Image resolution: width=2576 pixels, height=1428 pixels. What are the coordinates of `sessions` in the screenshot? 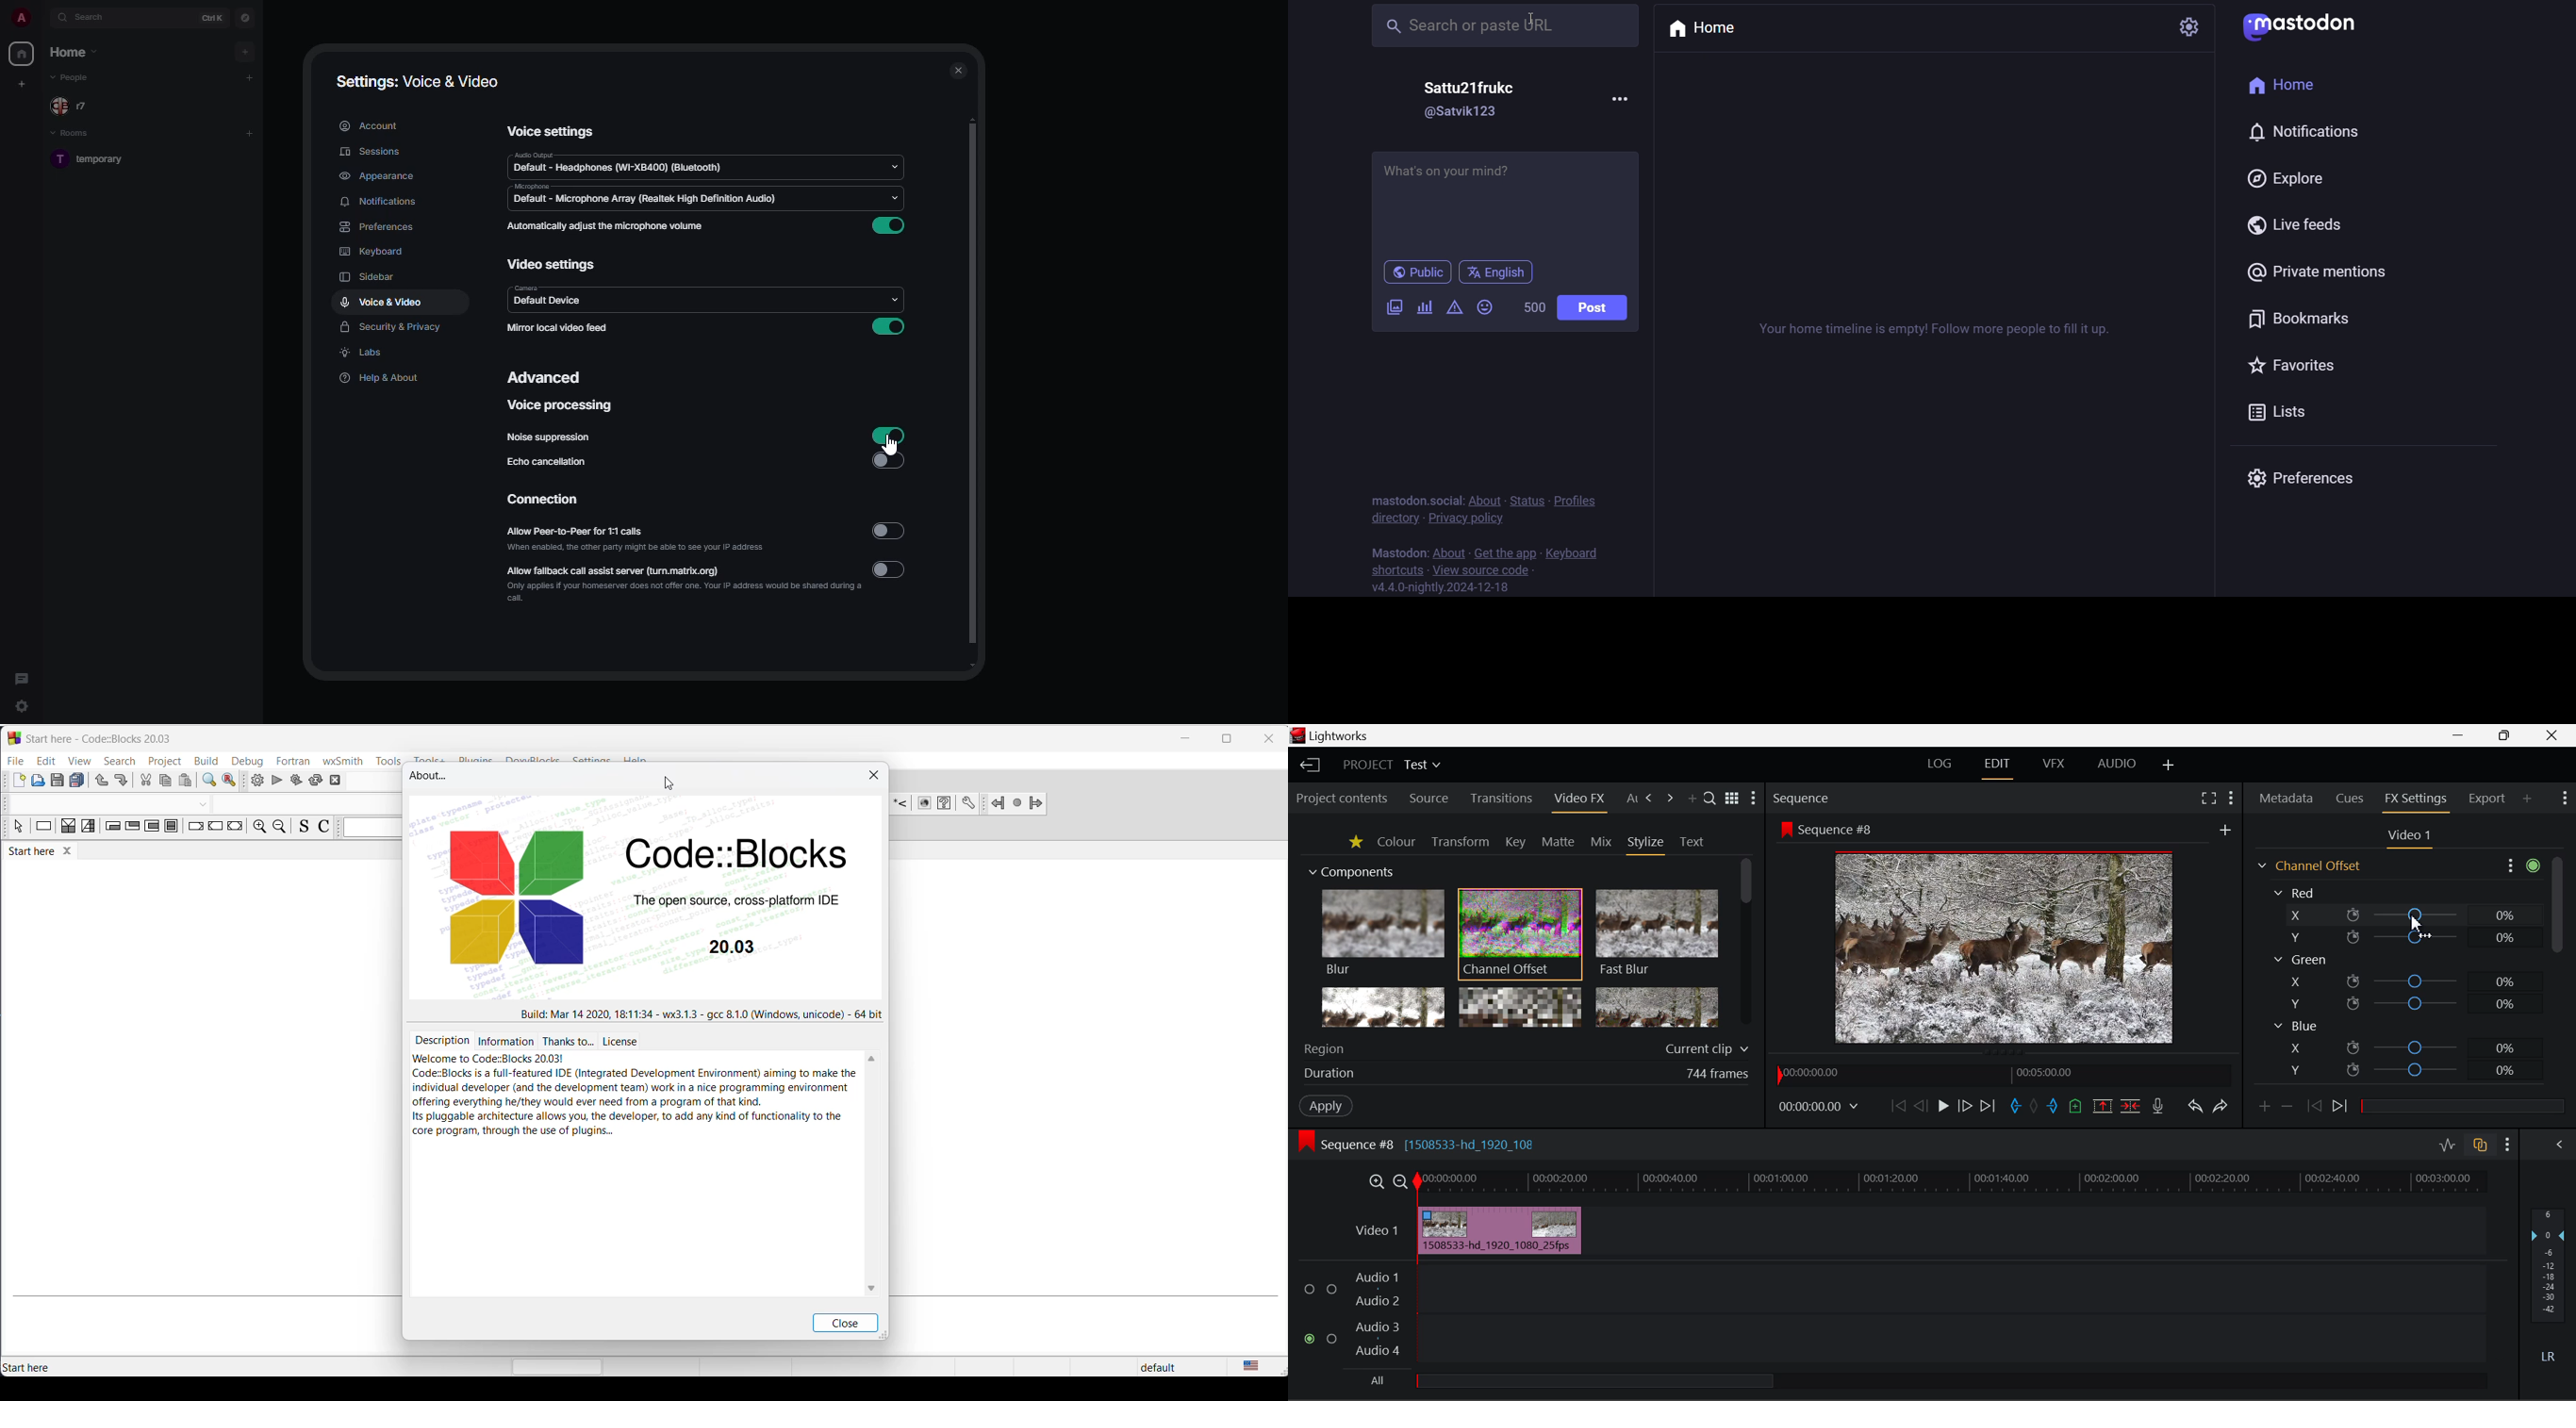 It's located at (371, 152).